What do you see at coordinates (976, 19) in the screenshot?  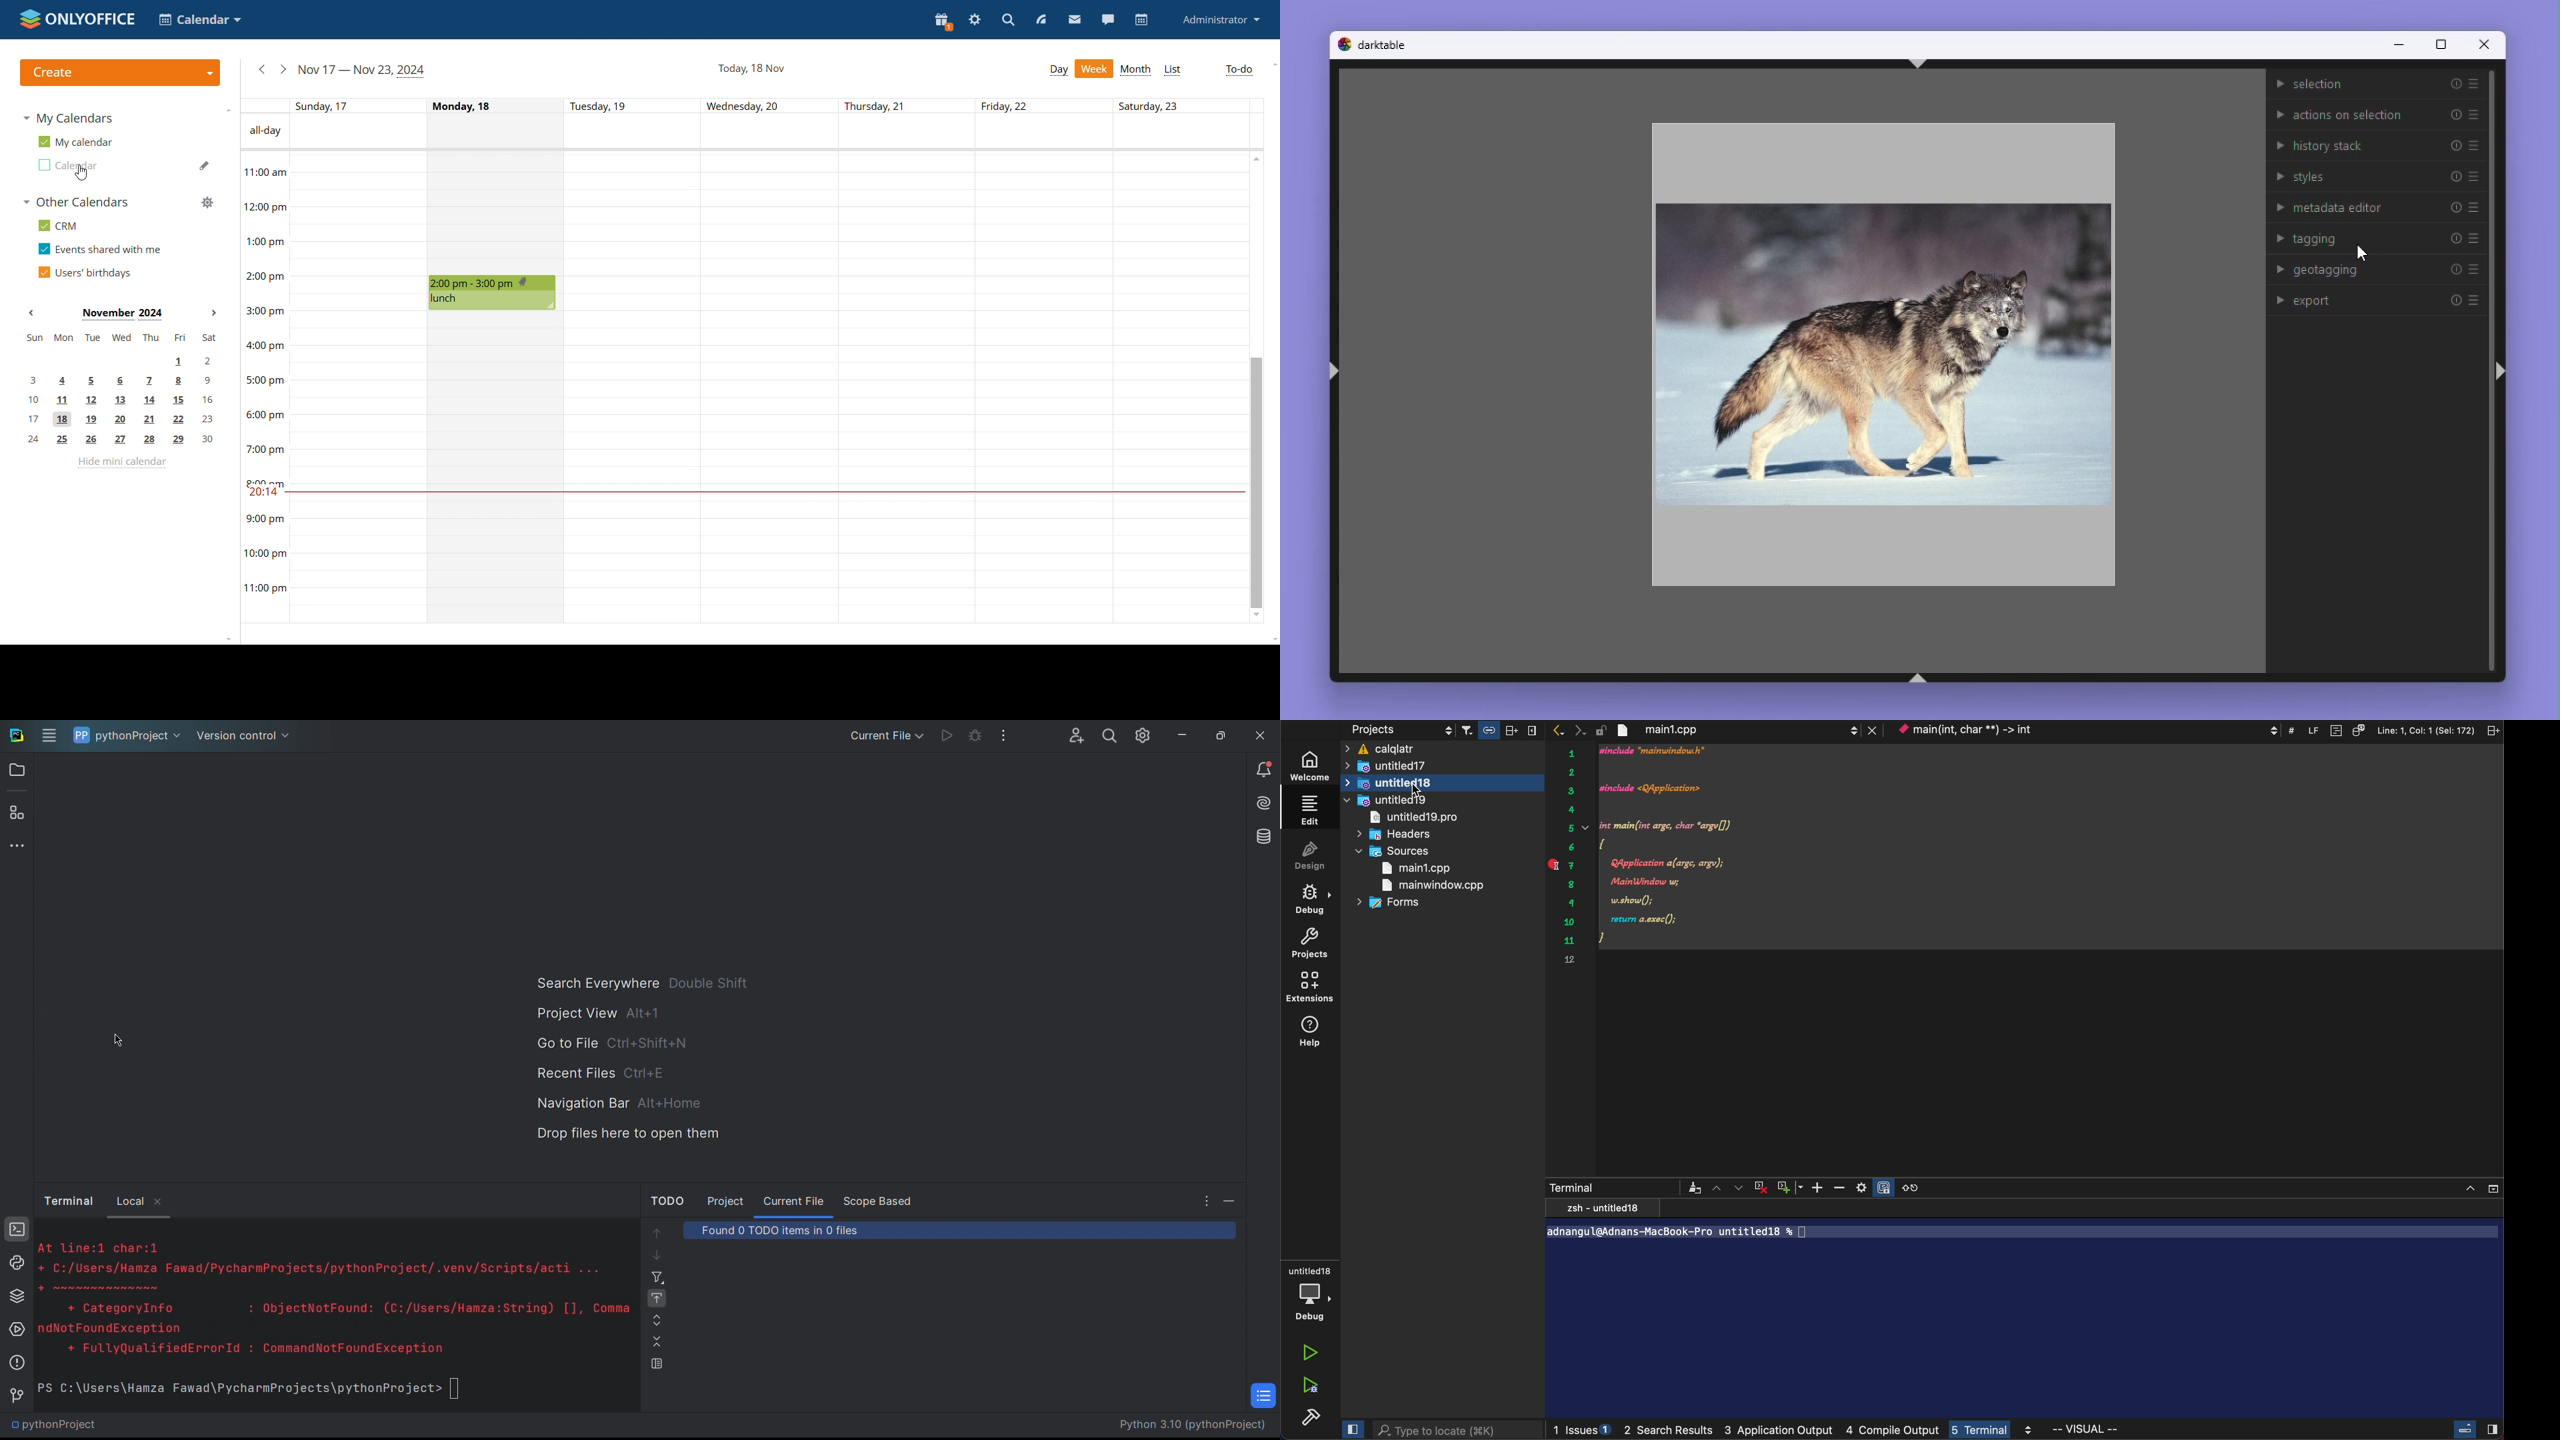 I see `settings` at bounding box center [976, 19].